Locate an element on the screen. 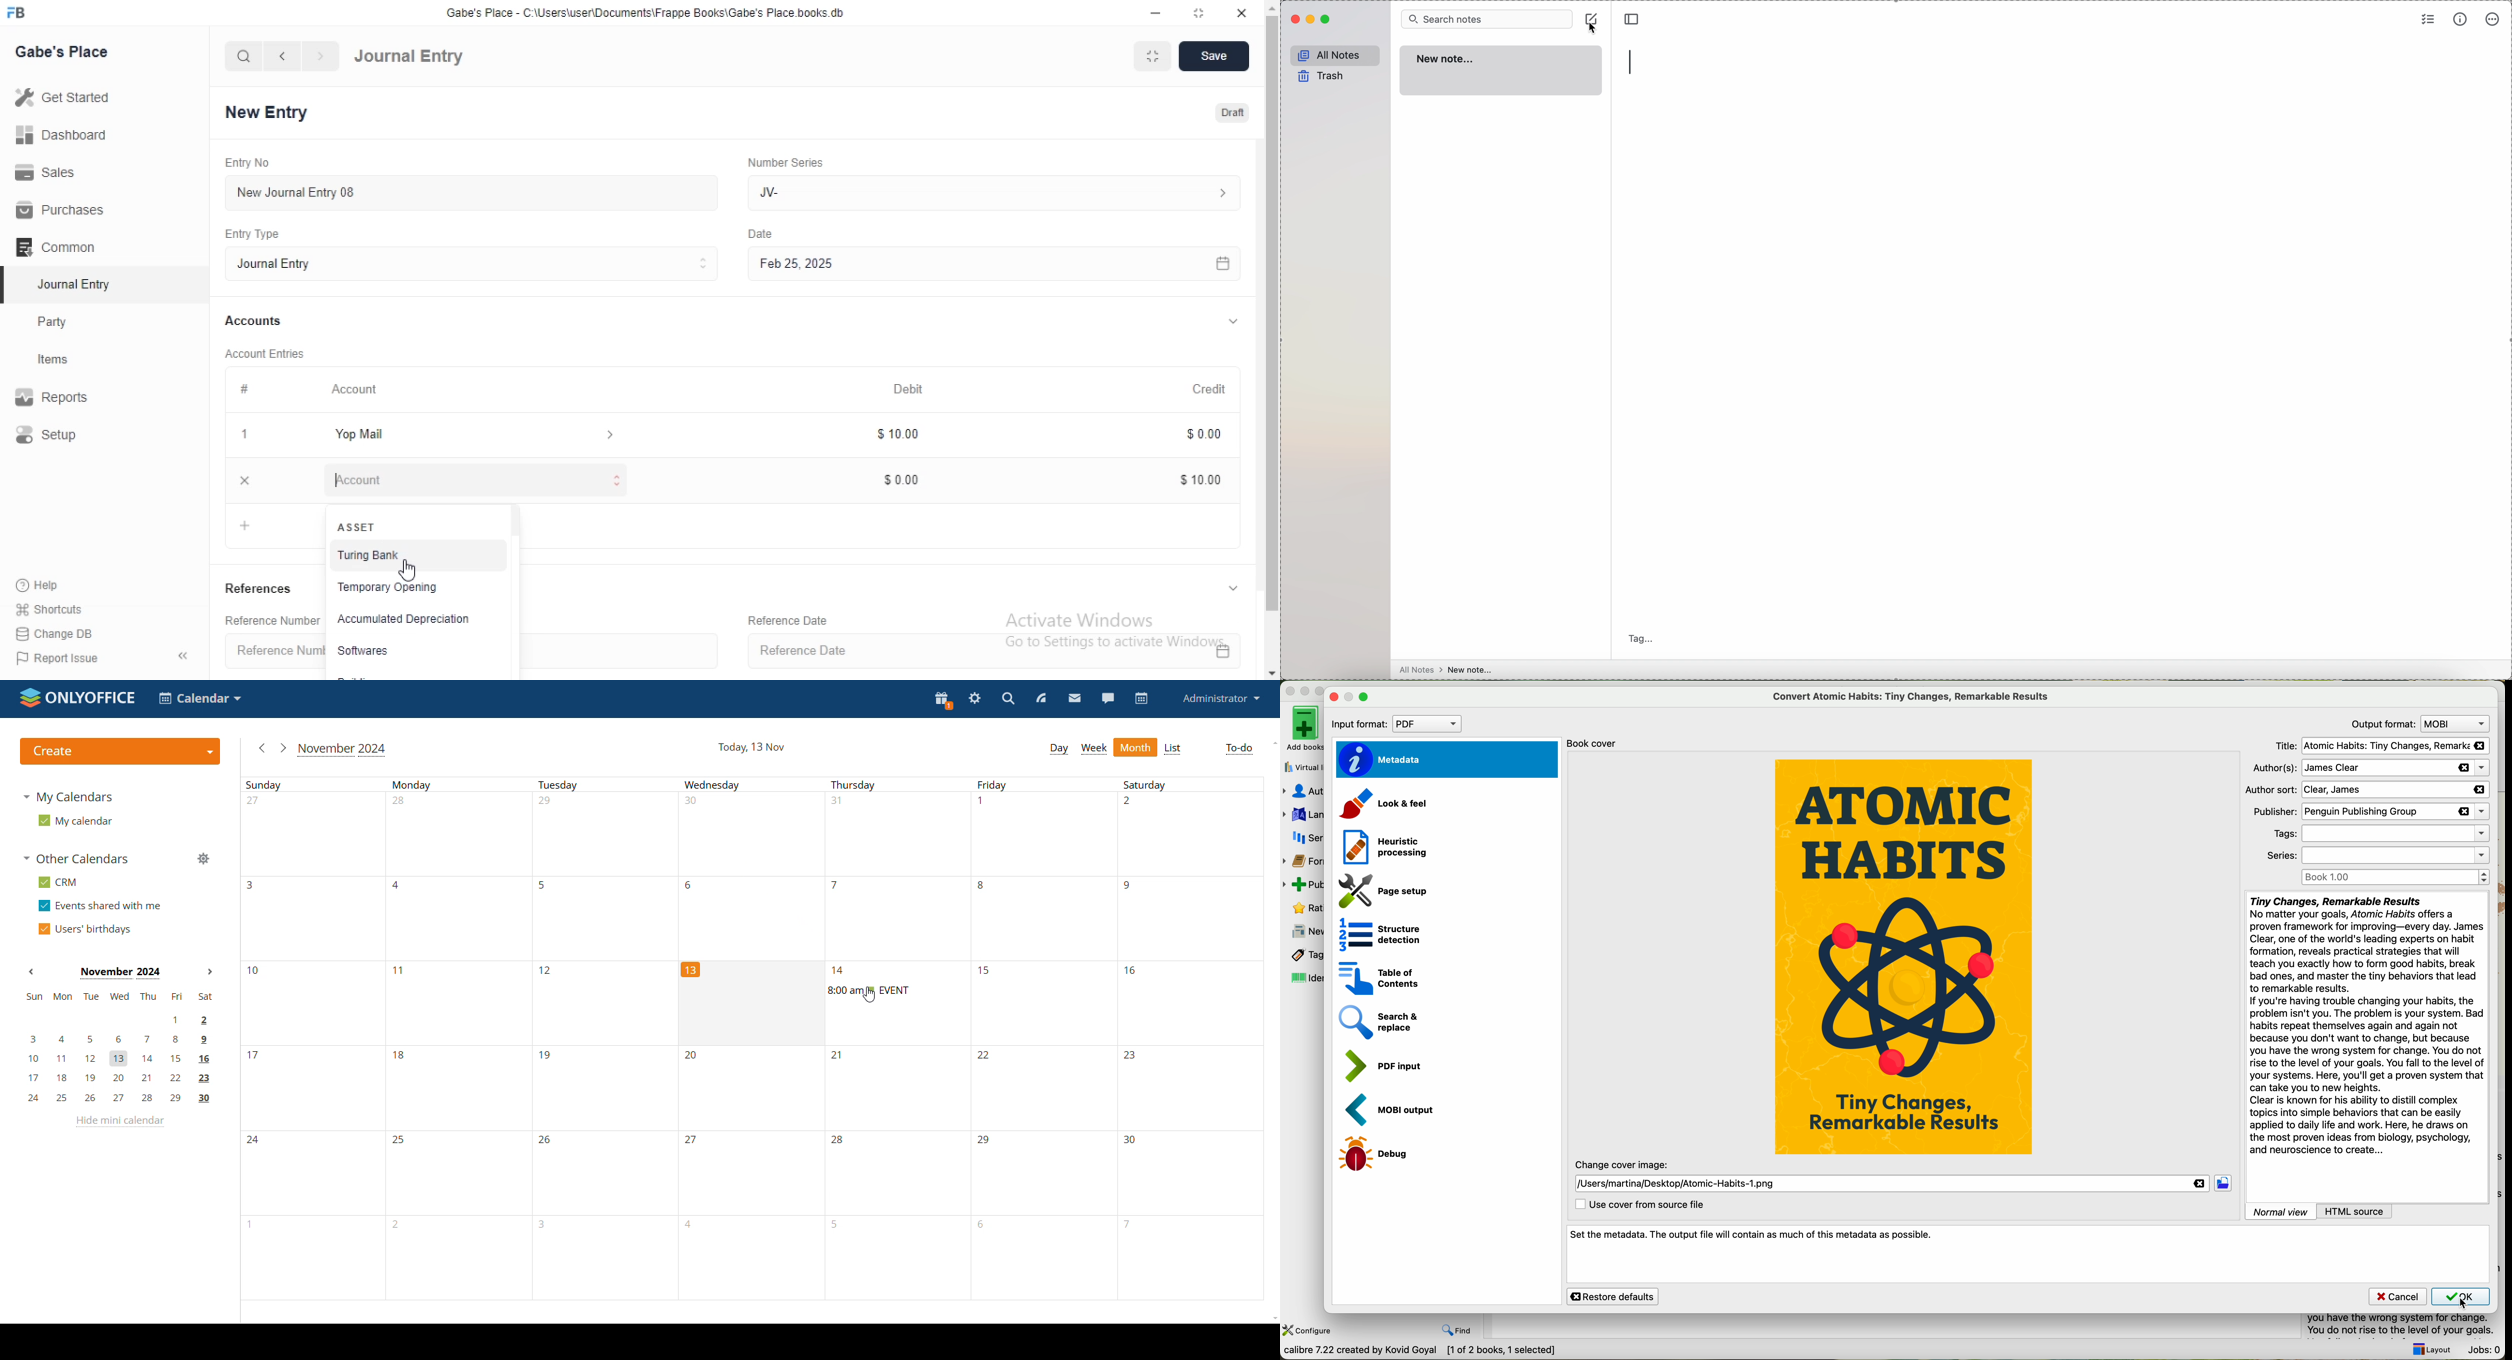 The height and width of the screenshot is (1372, 2520). Reference Number is located at coordinates (275, 654).